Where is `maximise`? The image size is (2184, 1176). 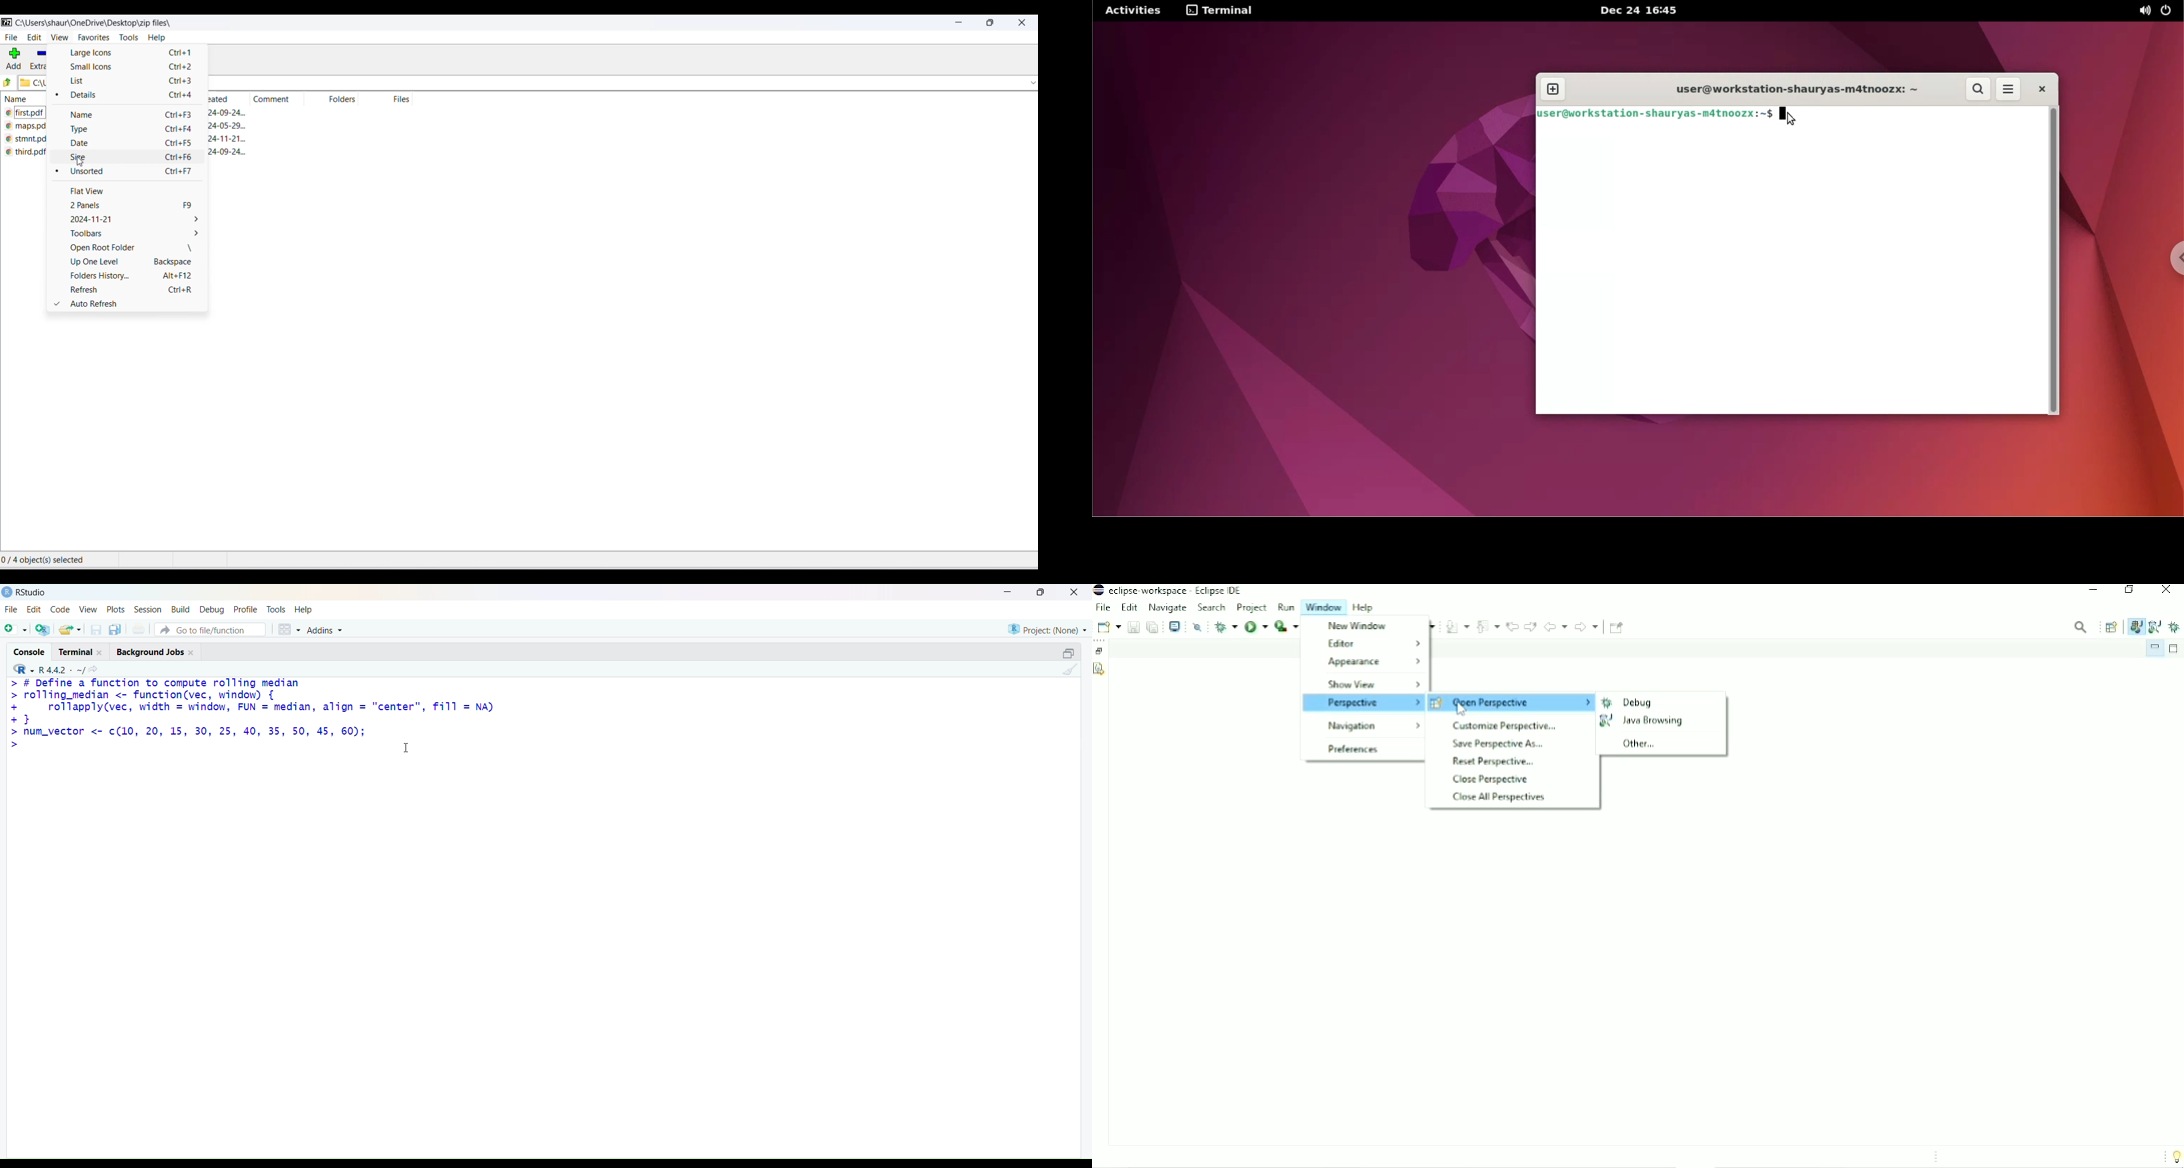
maximise is located at coordinates (1040, 592).